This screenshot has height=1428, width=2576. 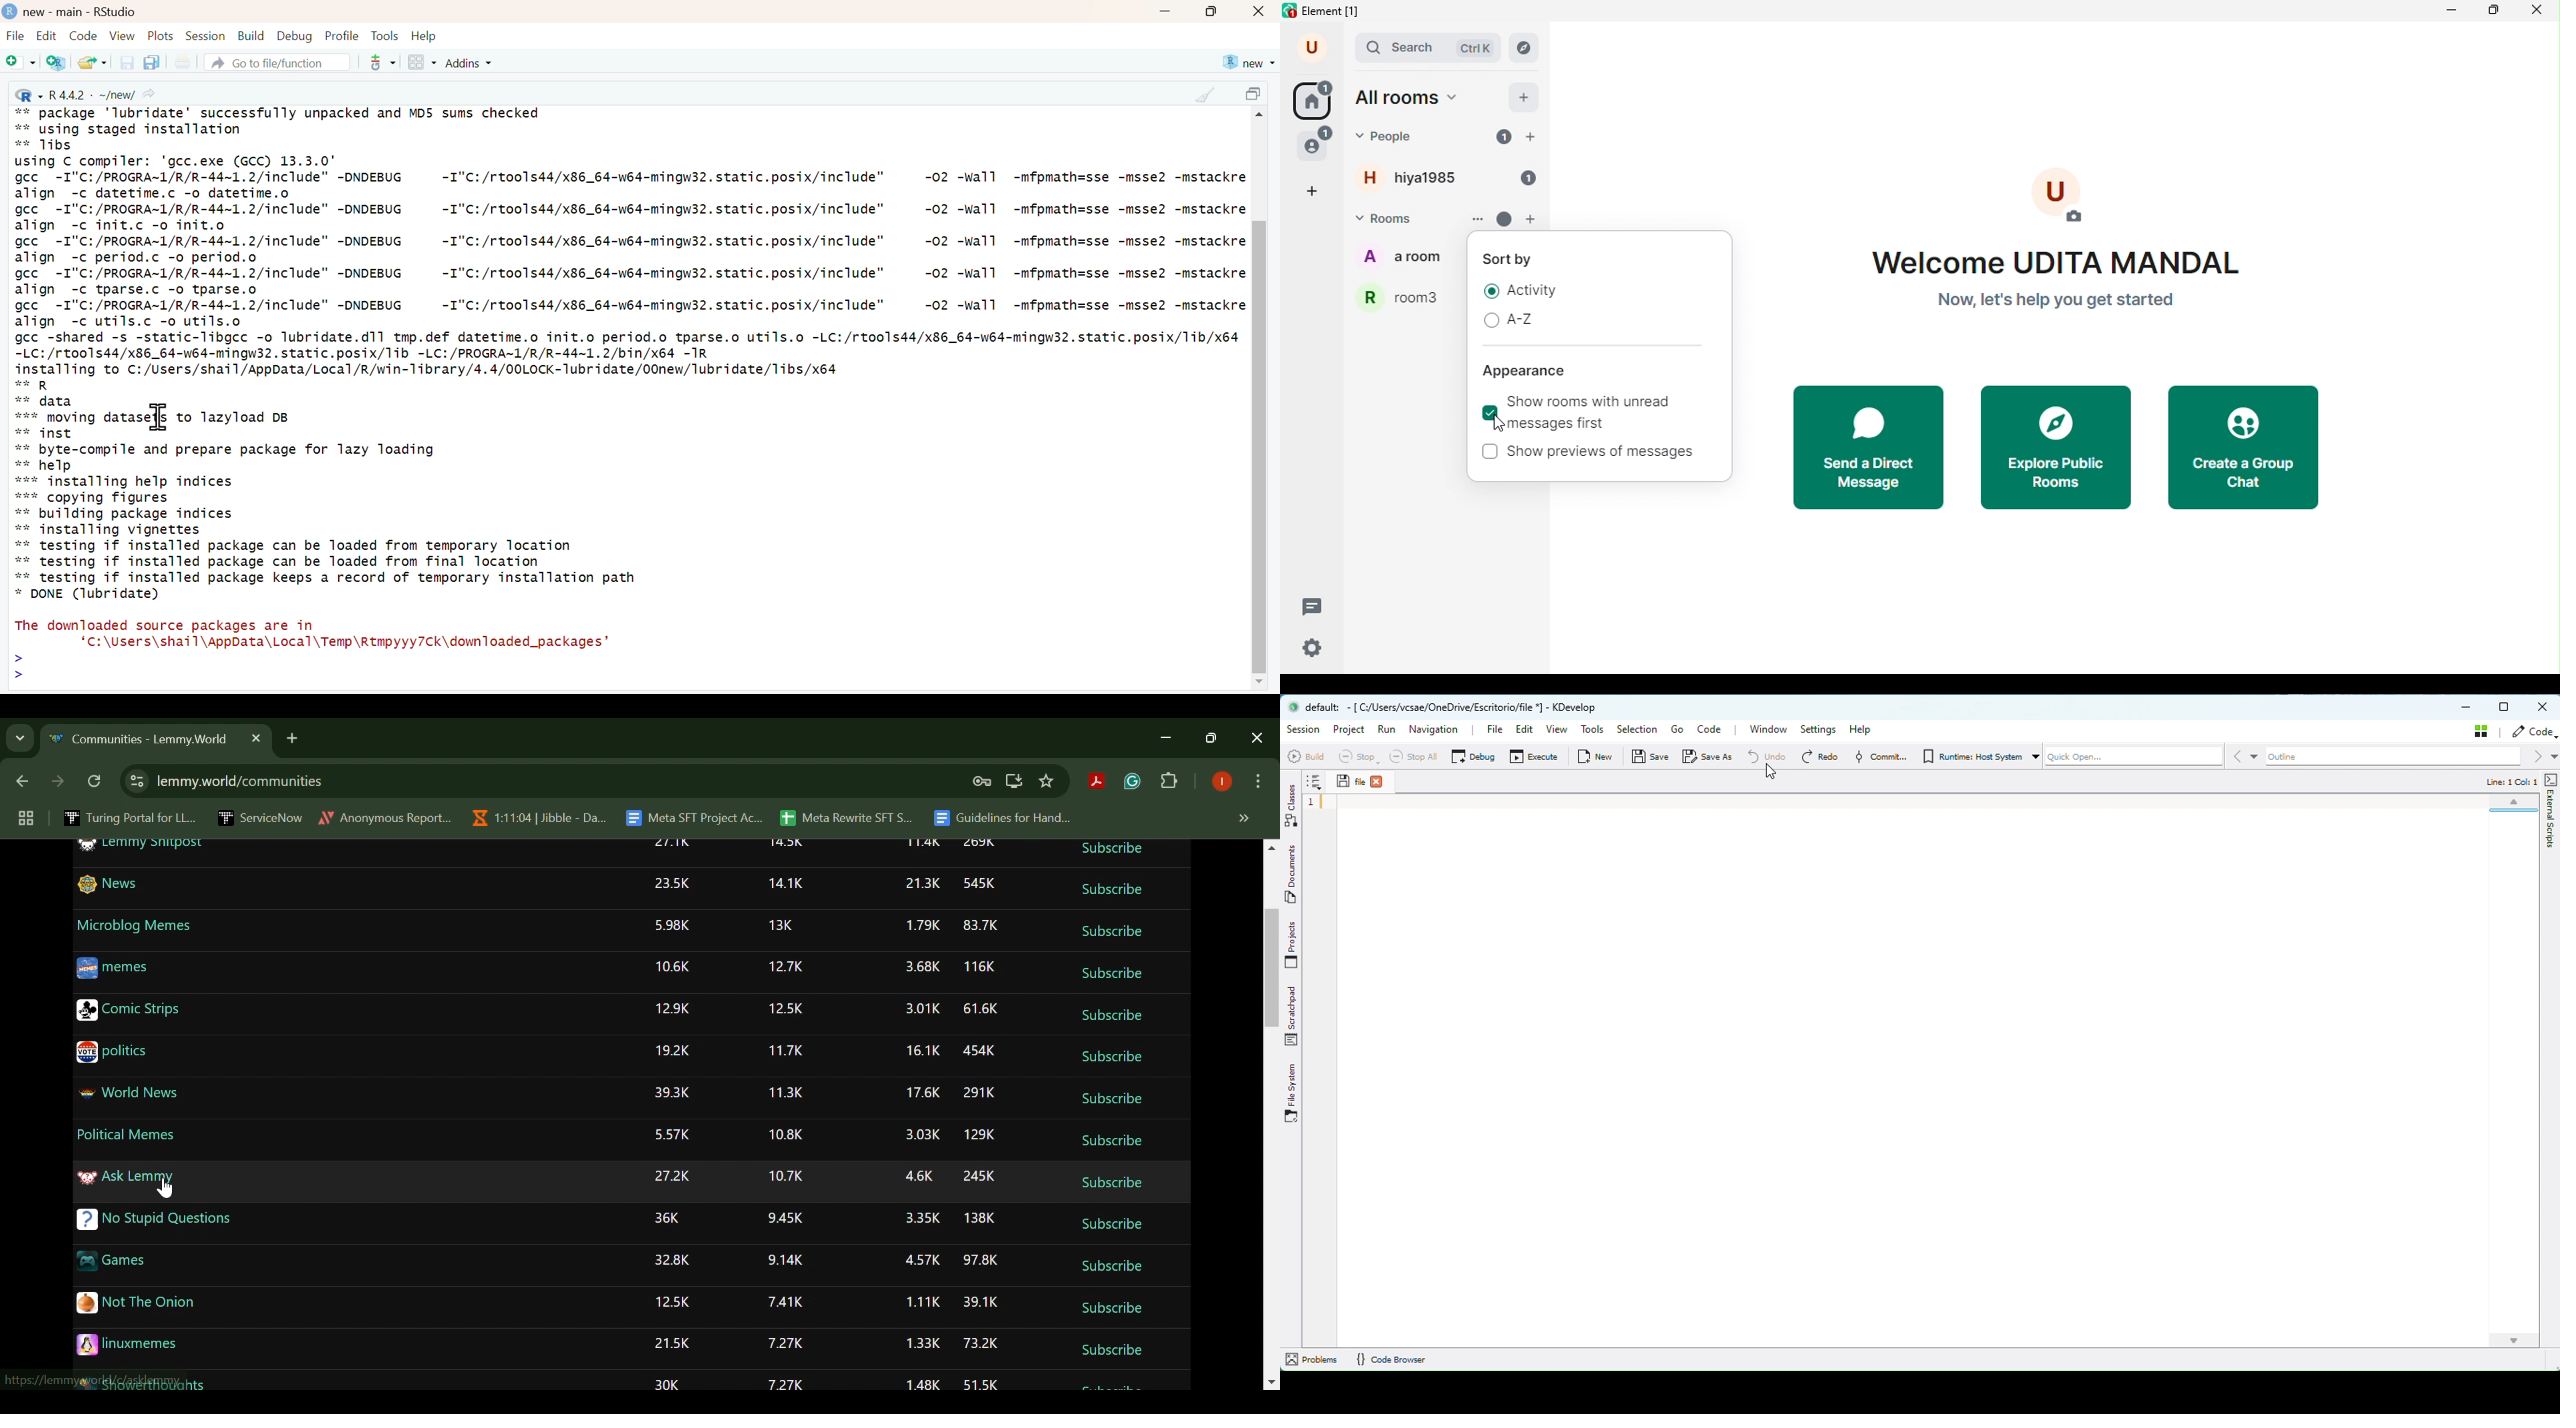 What do you see at coordinates (1531, 373) in the screenshot?
I see `Appearance` at bounding box center [1531, 373].